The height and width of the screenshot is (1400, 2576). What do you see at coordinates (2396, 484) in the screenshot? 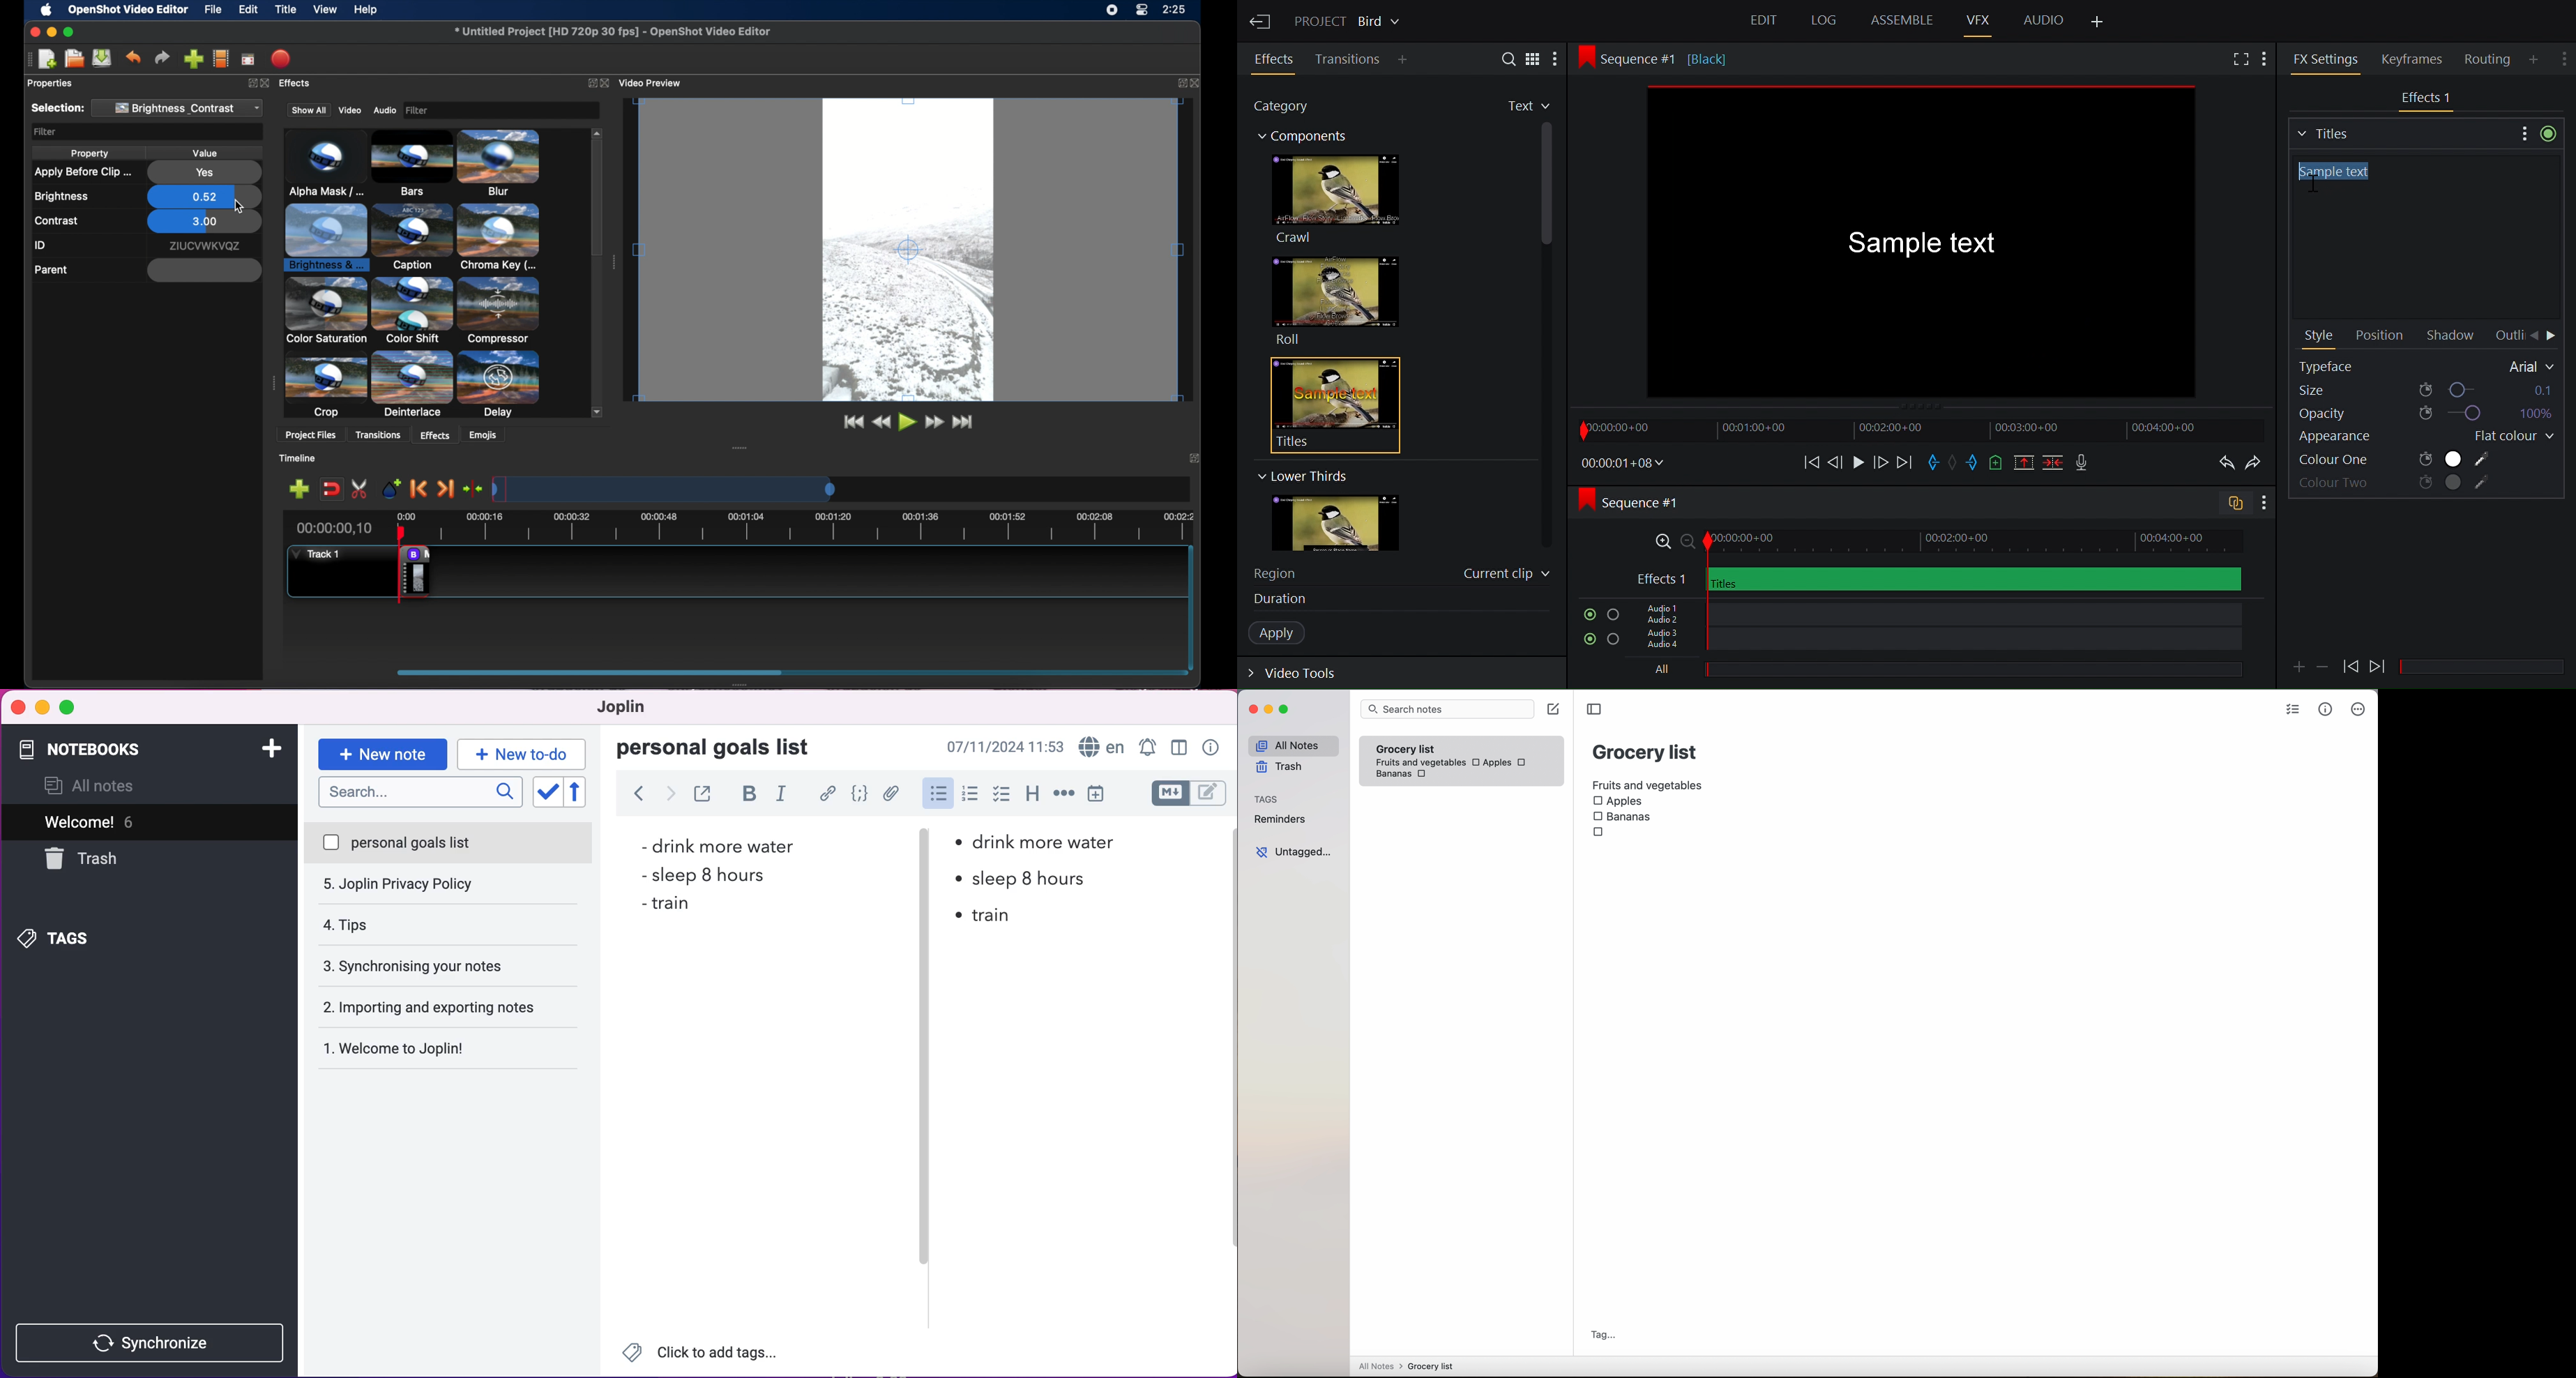
I see `Color two` at bounding box center [2396, 484].